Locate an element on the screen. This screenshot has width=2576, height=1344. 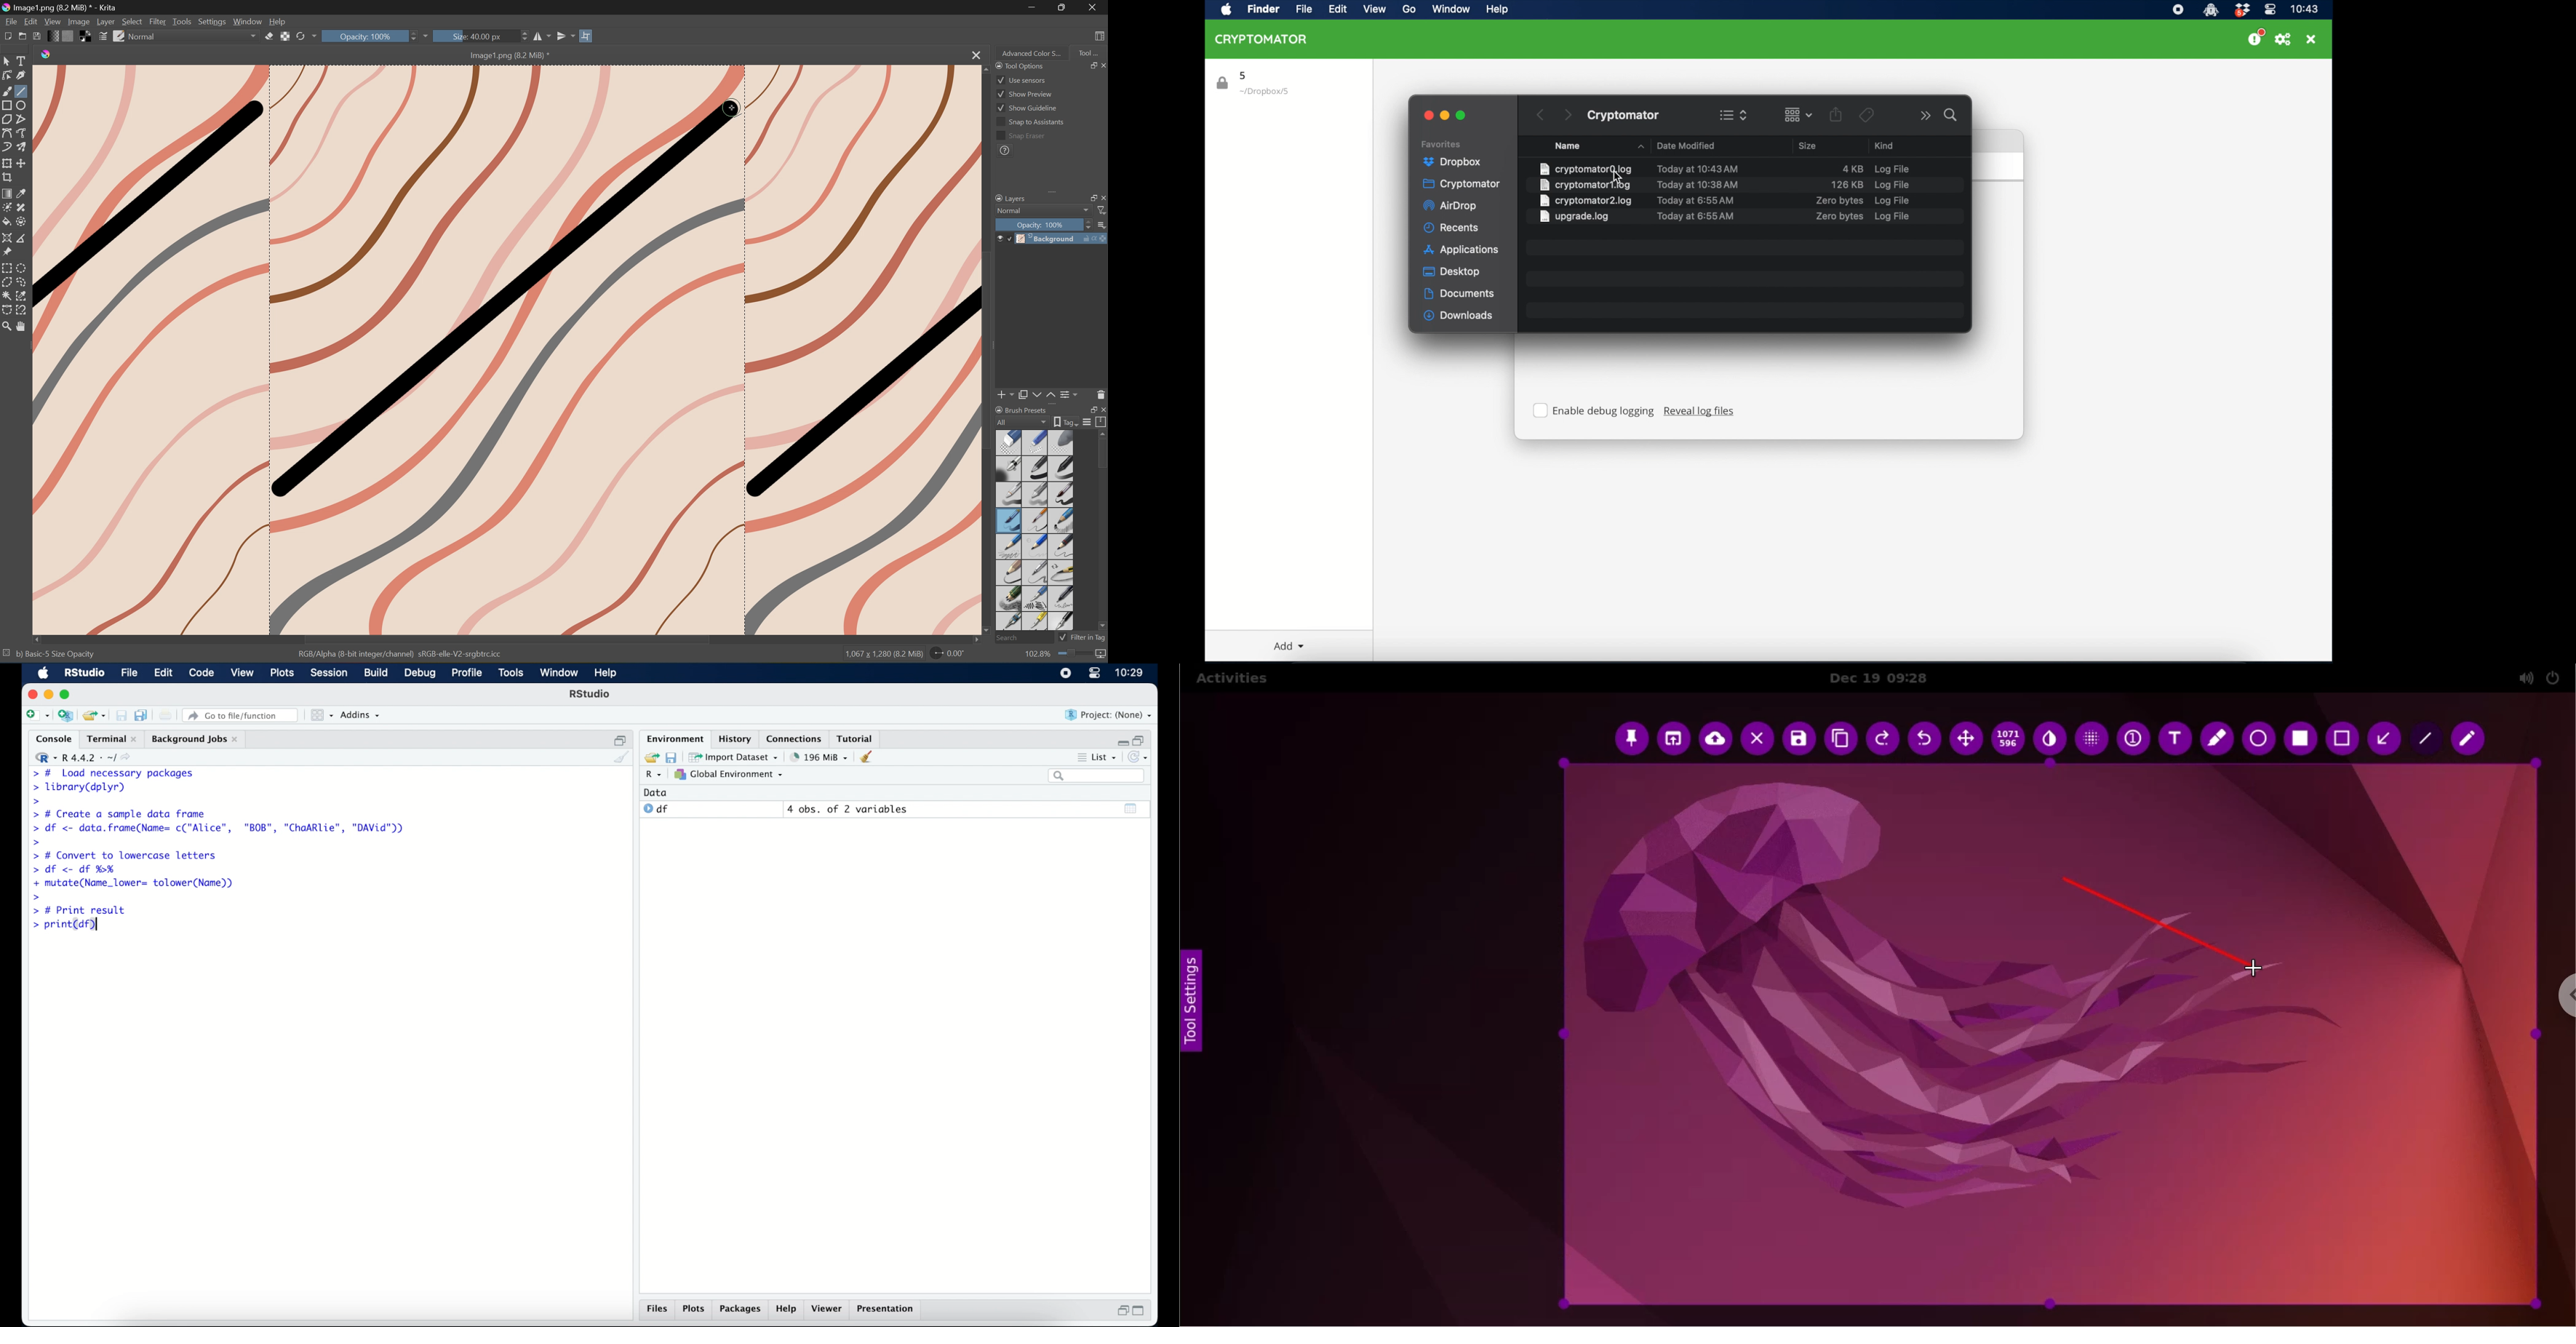
Size: 40.00px is located at coordinates (476, 36).